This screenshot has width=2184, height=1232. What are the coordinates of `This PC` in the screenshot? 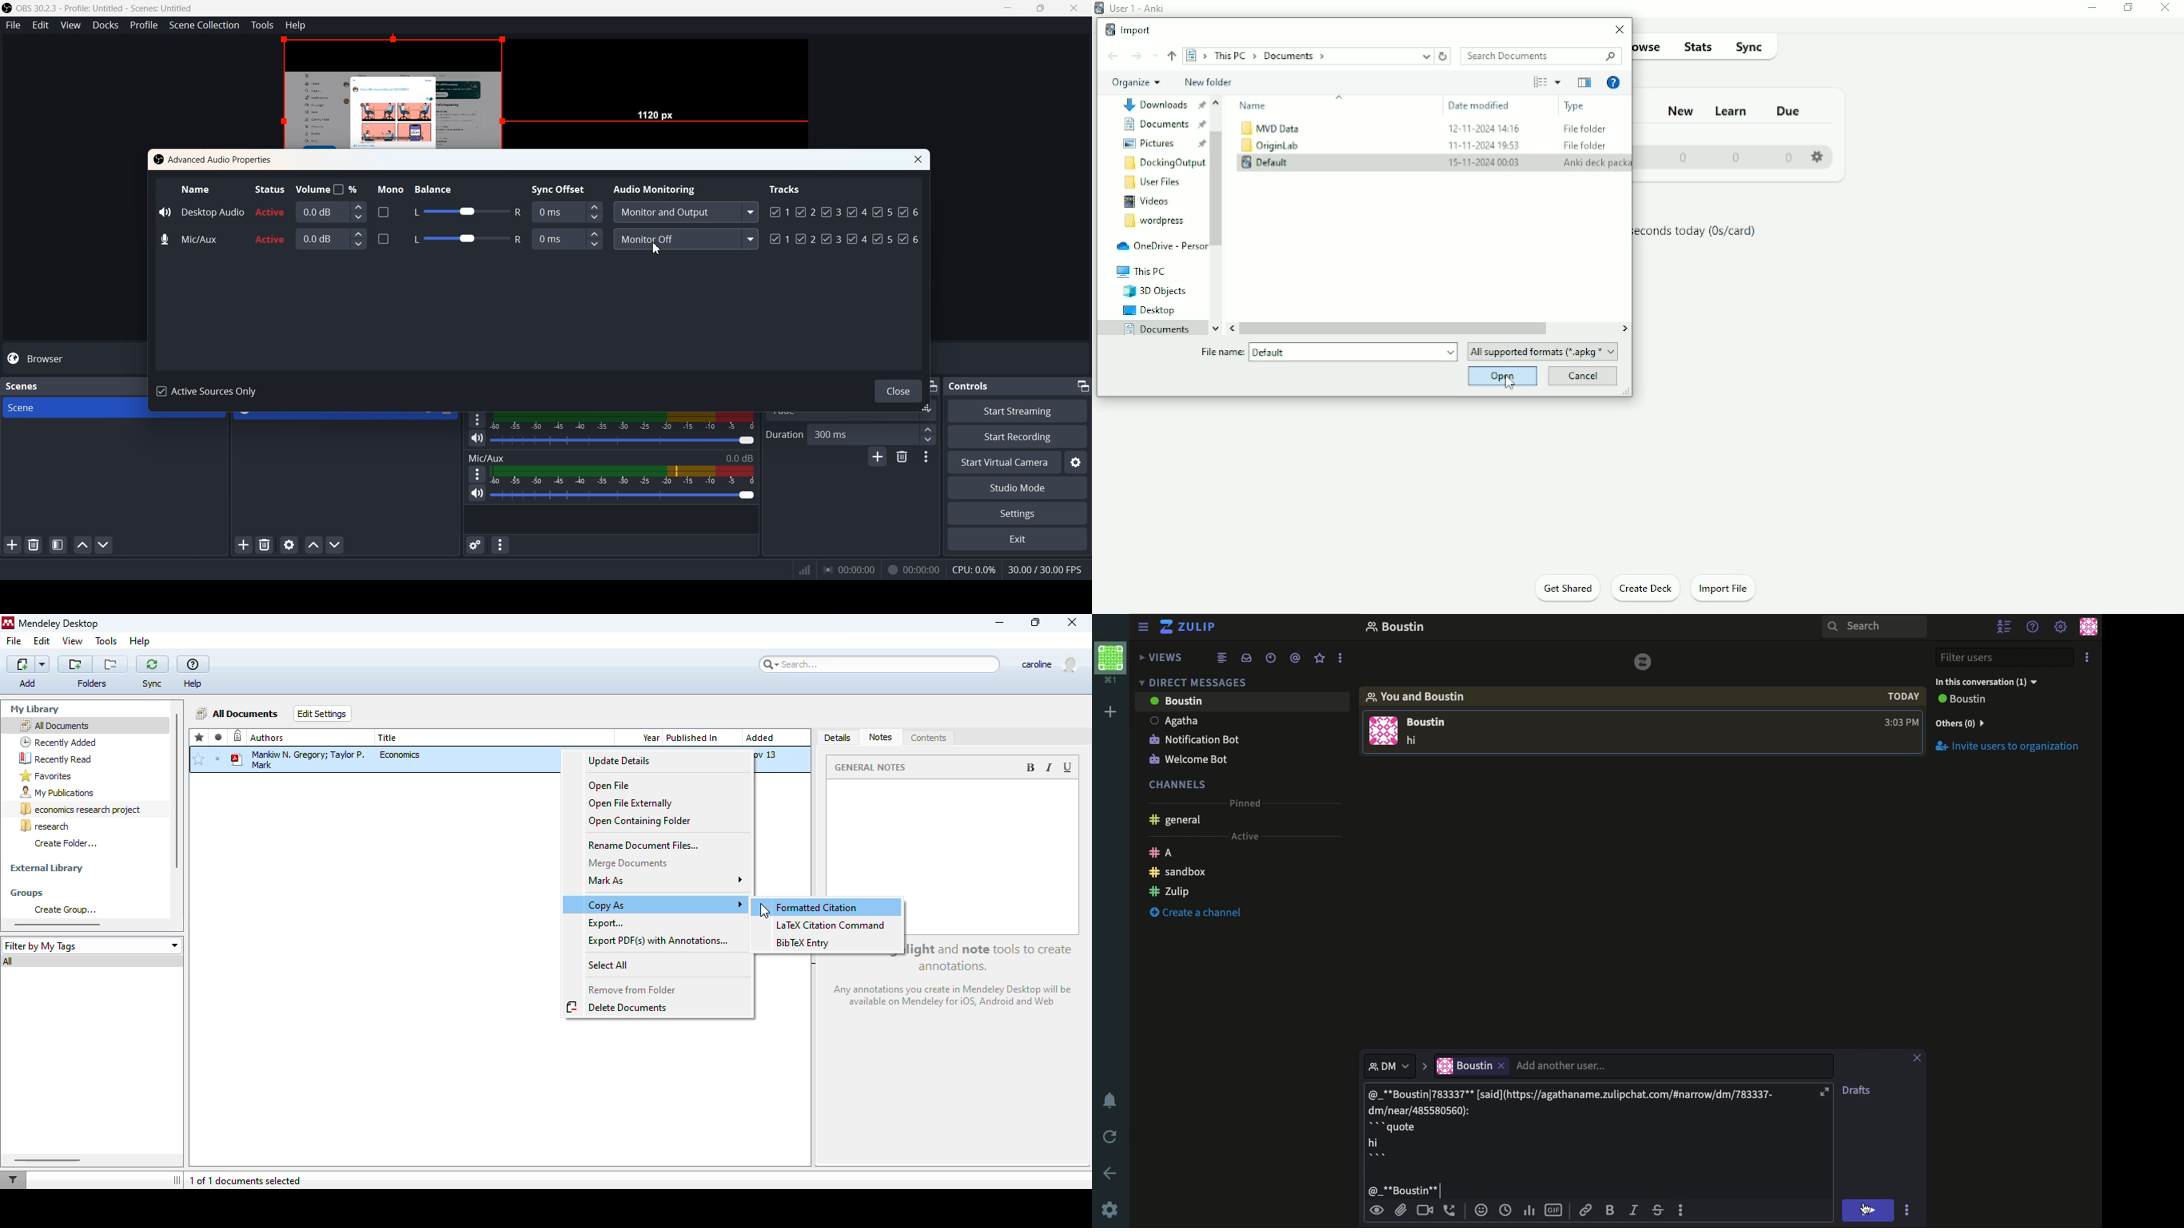 It's located at (1141, 272).